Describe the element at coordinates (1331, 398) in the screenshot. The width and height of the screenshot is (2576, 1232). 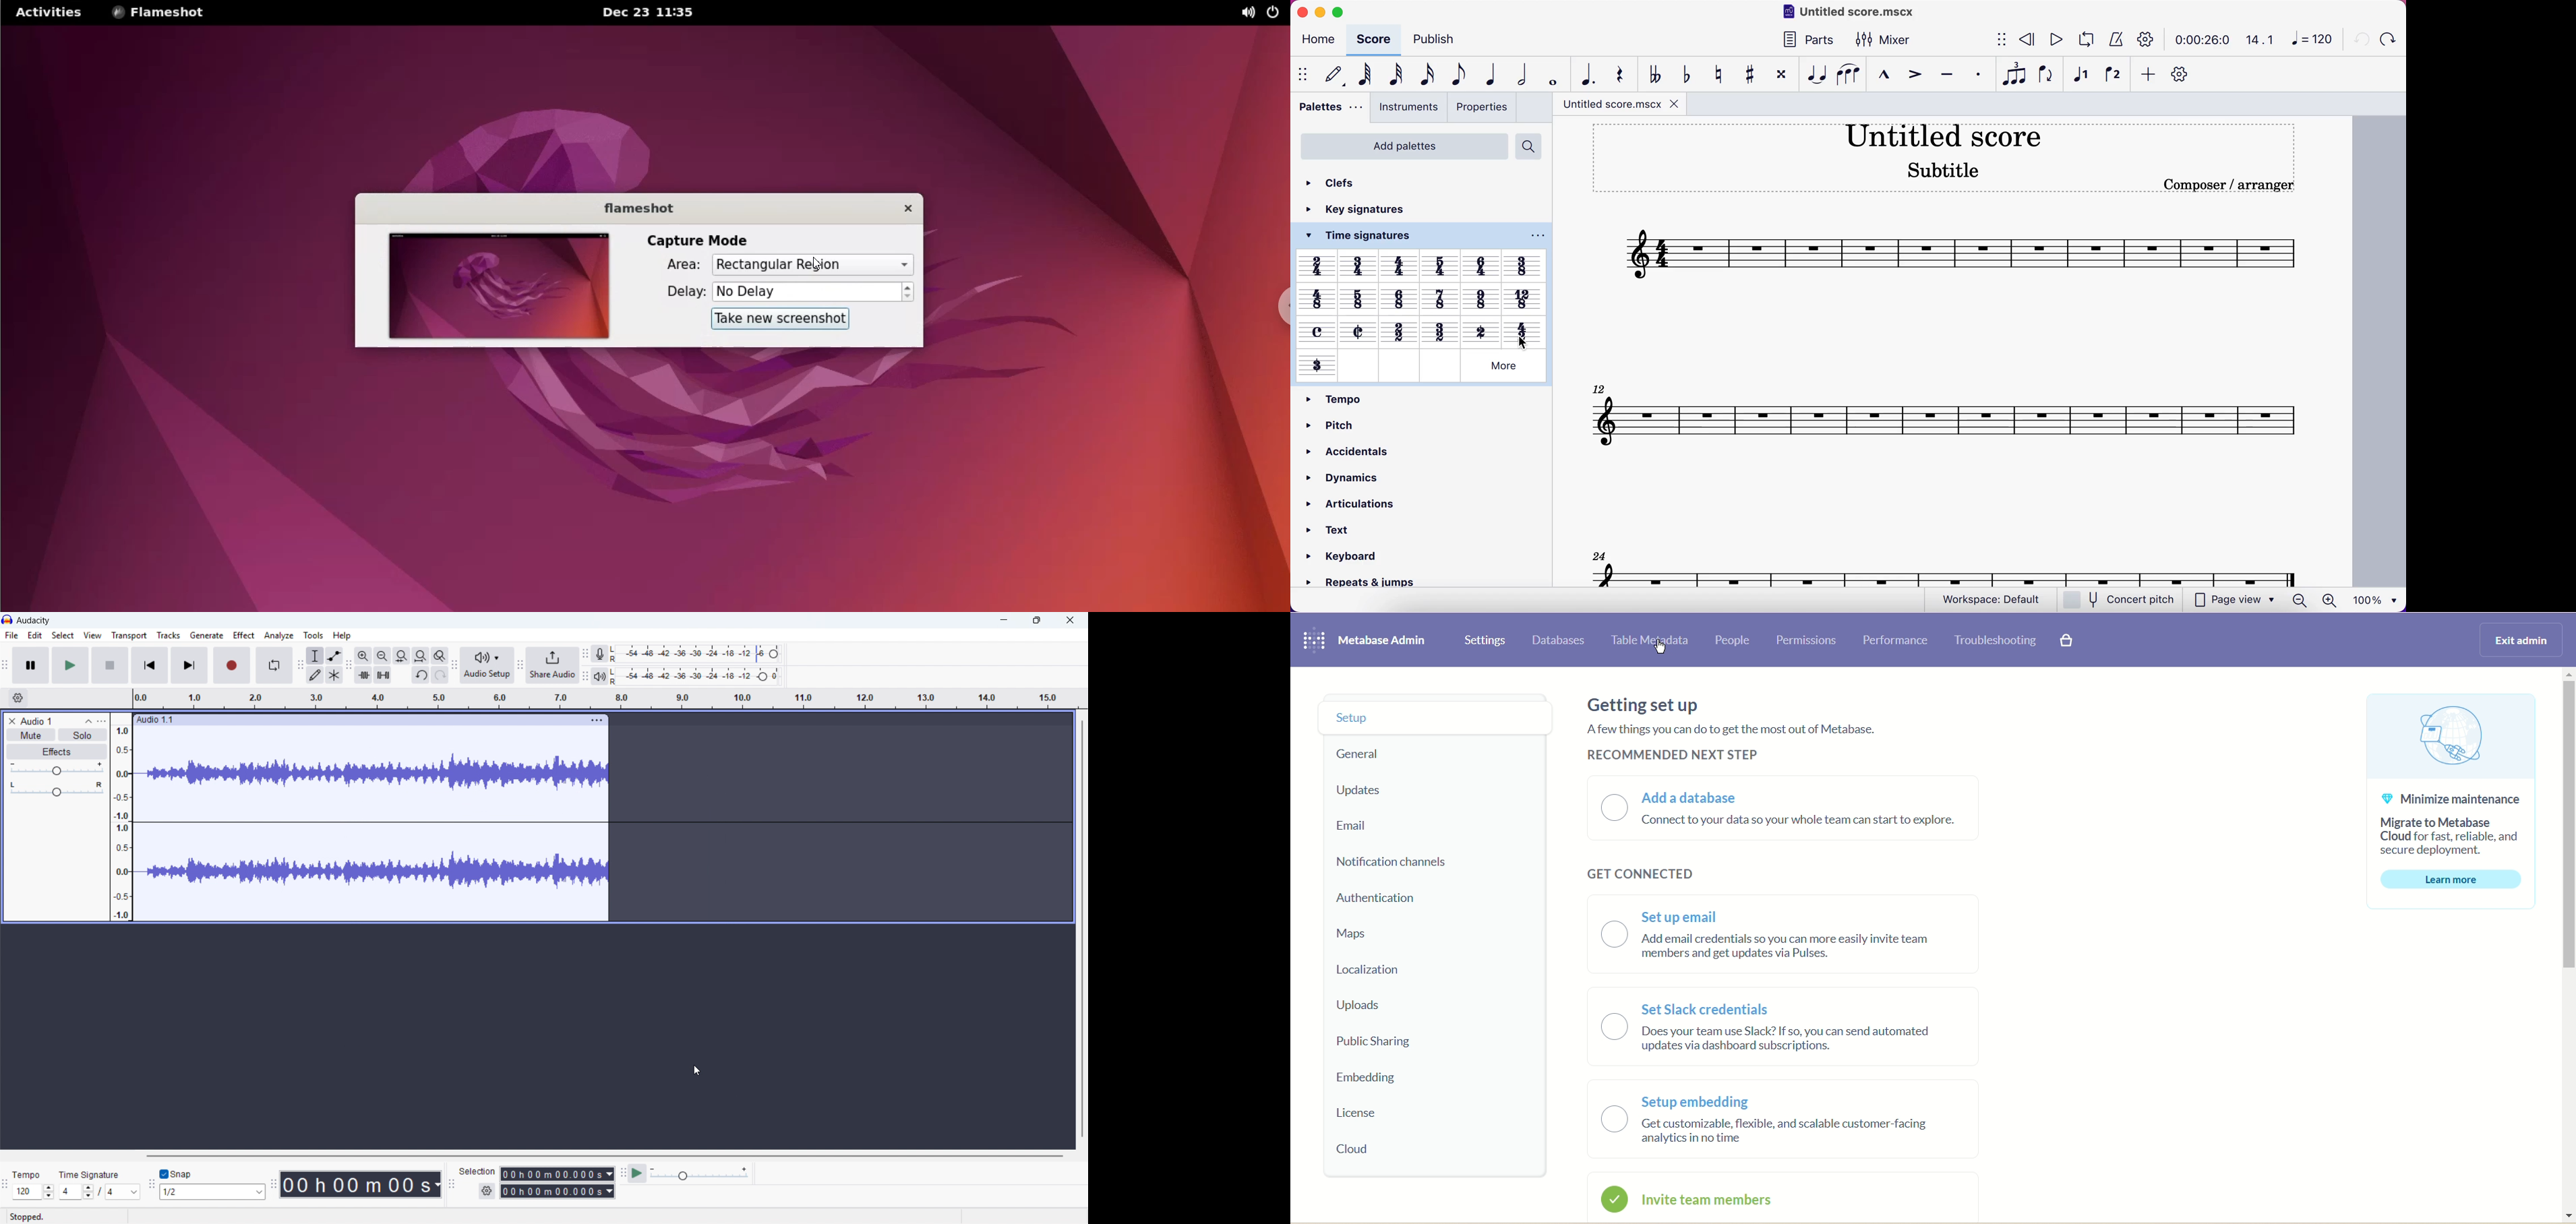
I see `tempo` at that location.